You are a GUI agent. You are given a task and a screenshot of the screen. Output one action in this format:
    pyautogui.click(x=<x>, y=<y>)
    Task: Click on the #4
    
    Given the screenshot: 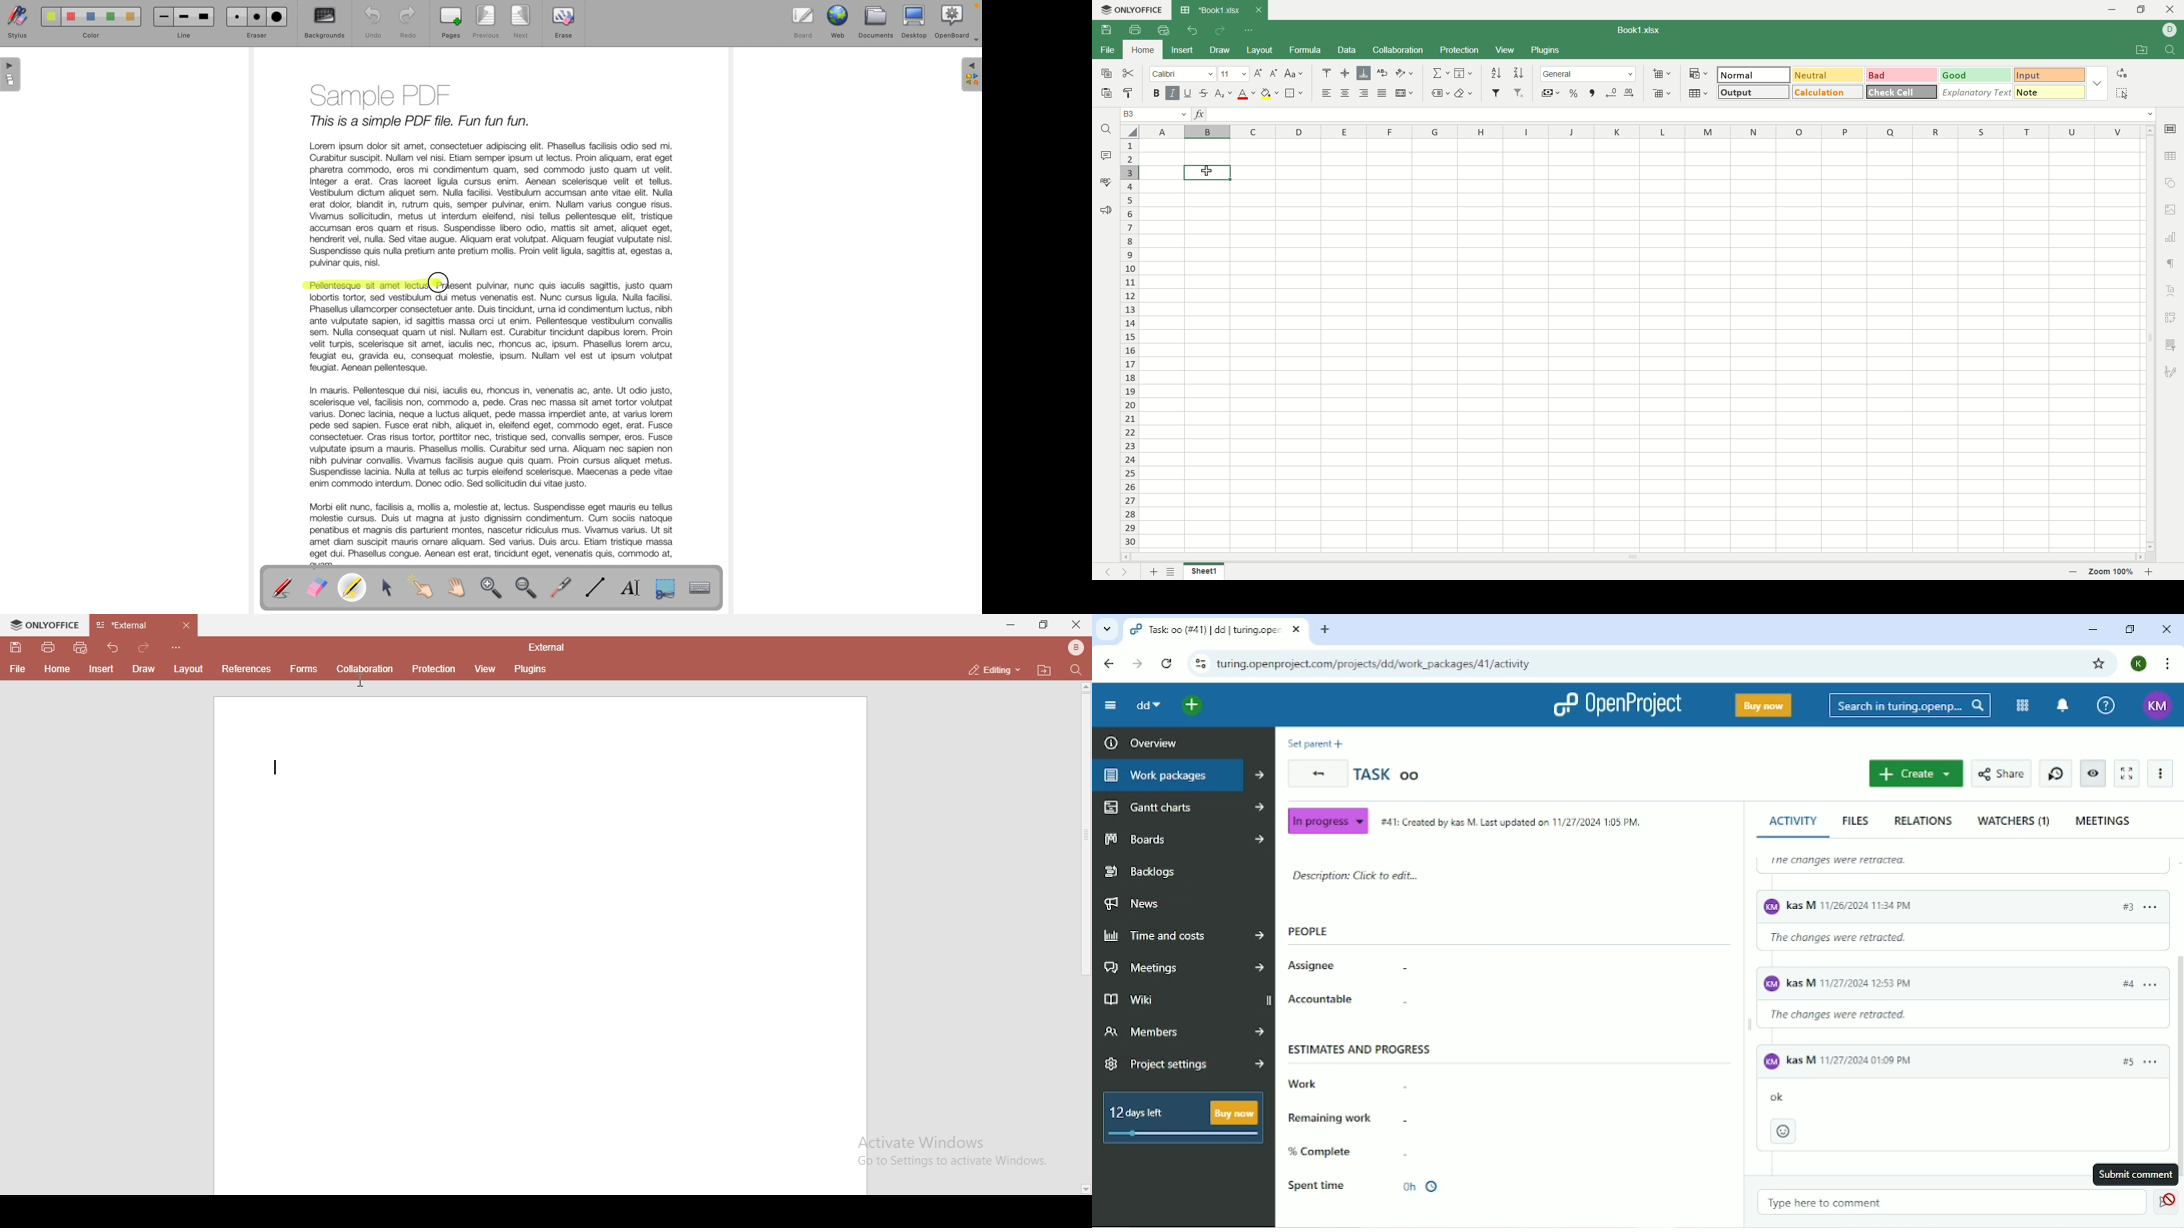 What is the action you would take?
    pyautogui.click(x=2128, y=989)
    